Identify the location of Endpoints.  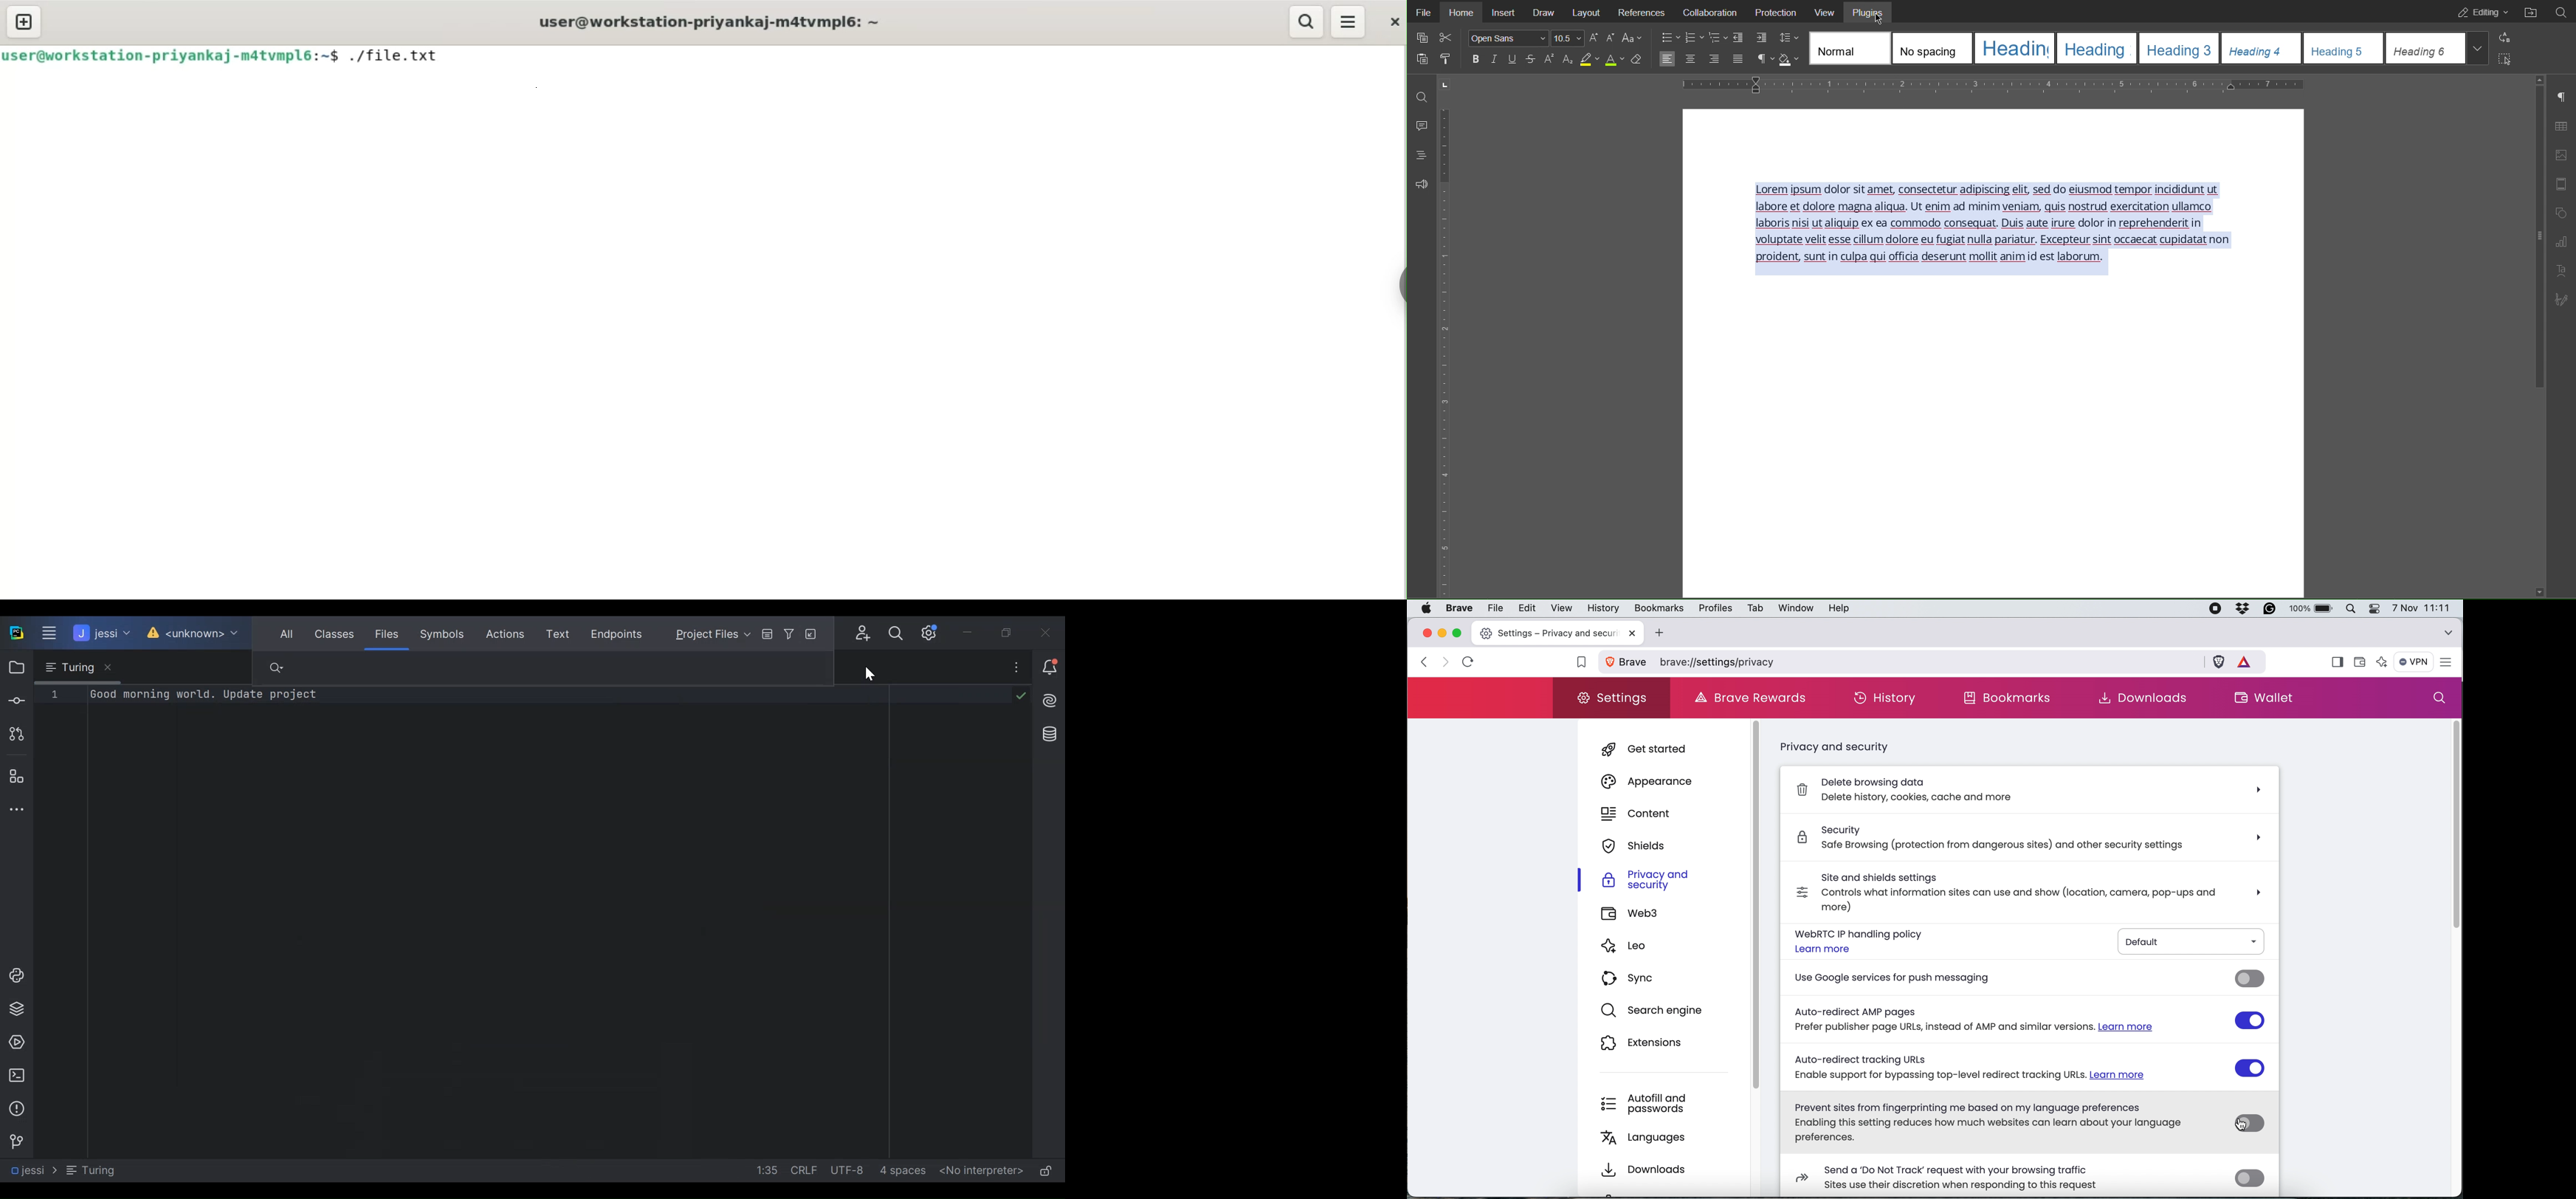
(618, 634).